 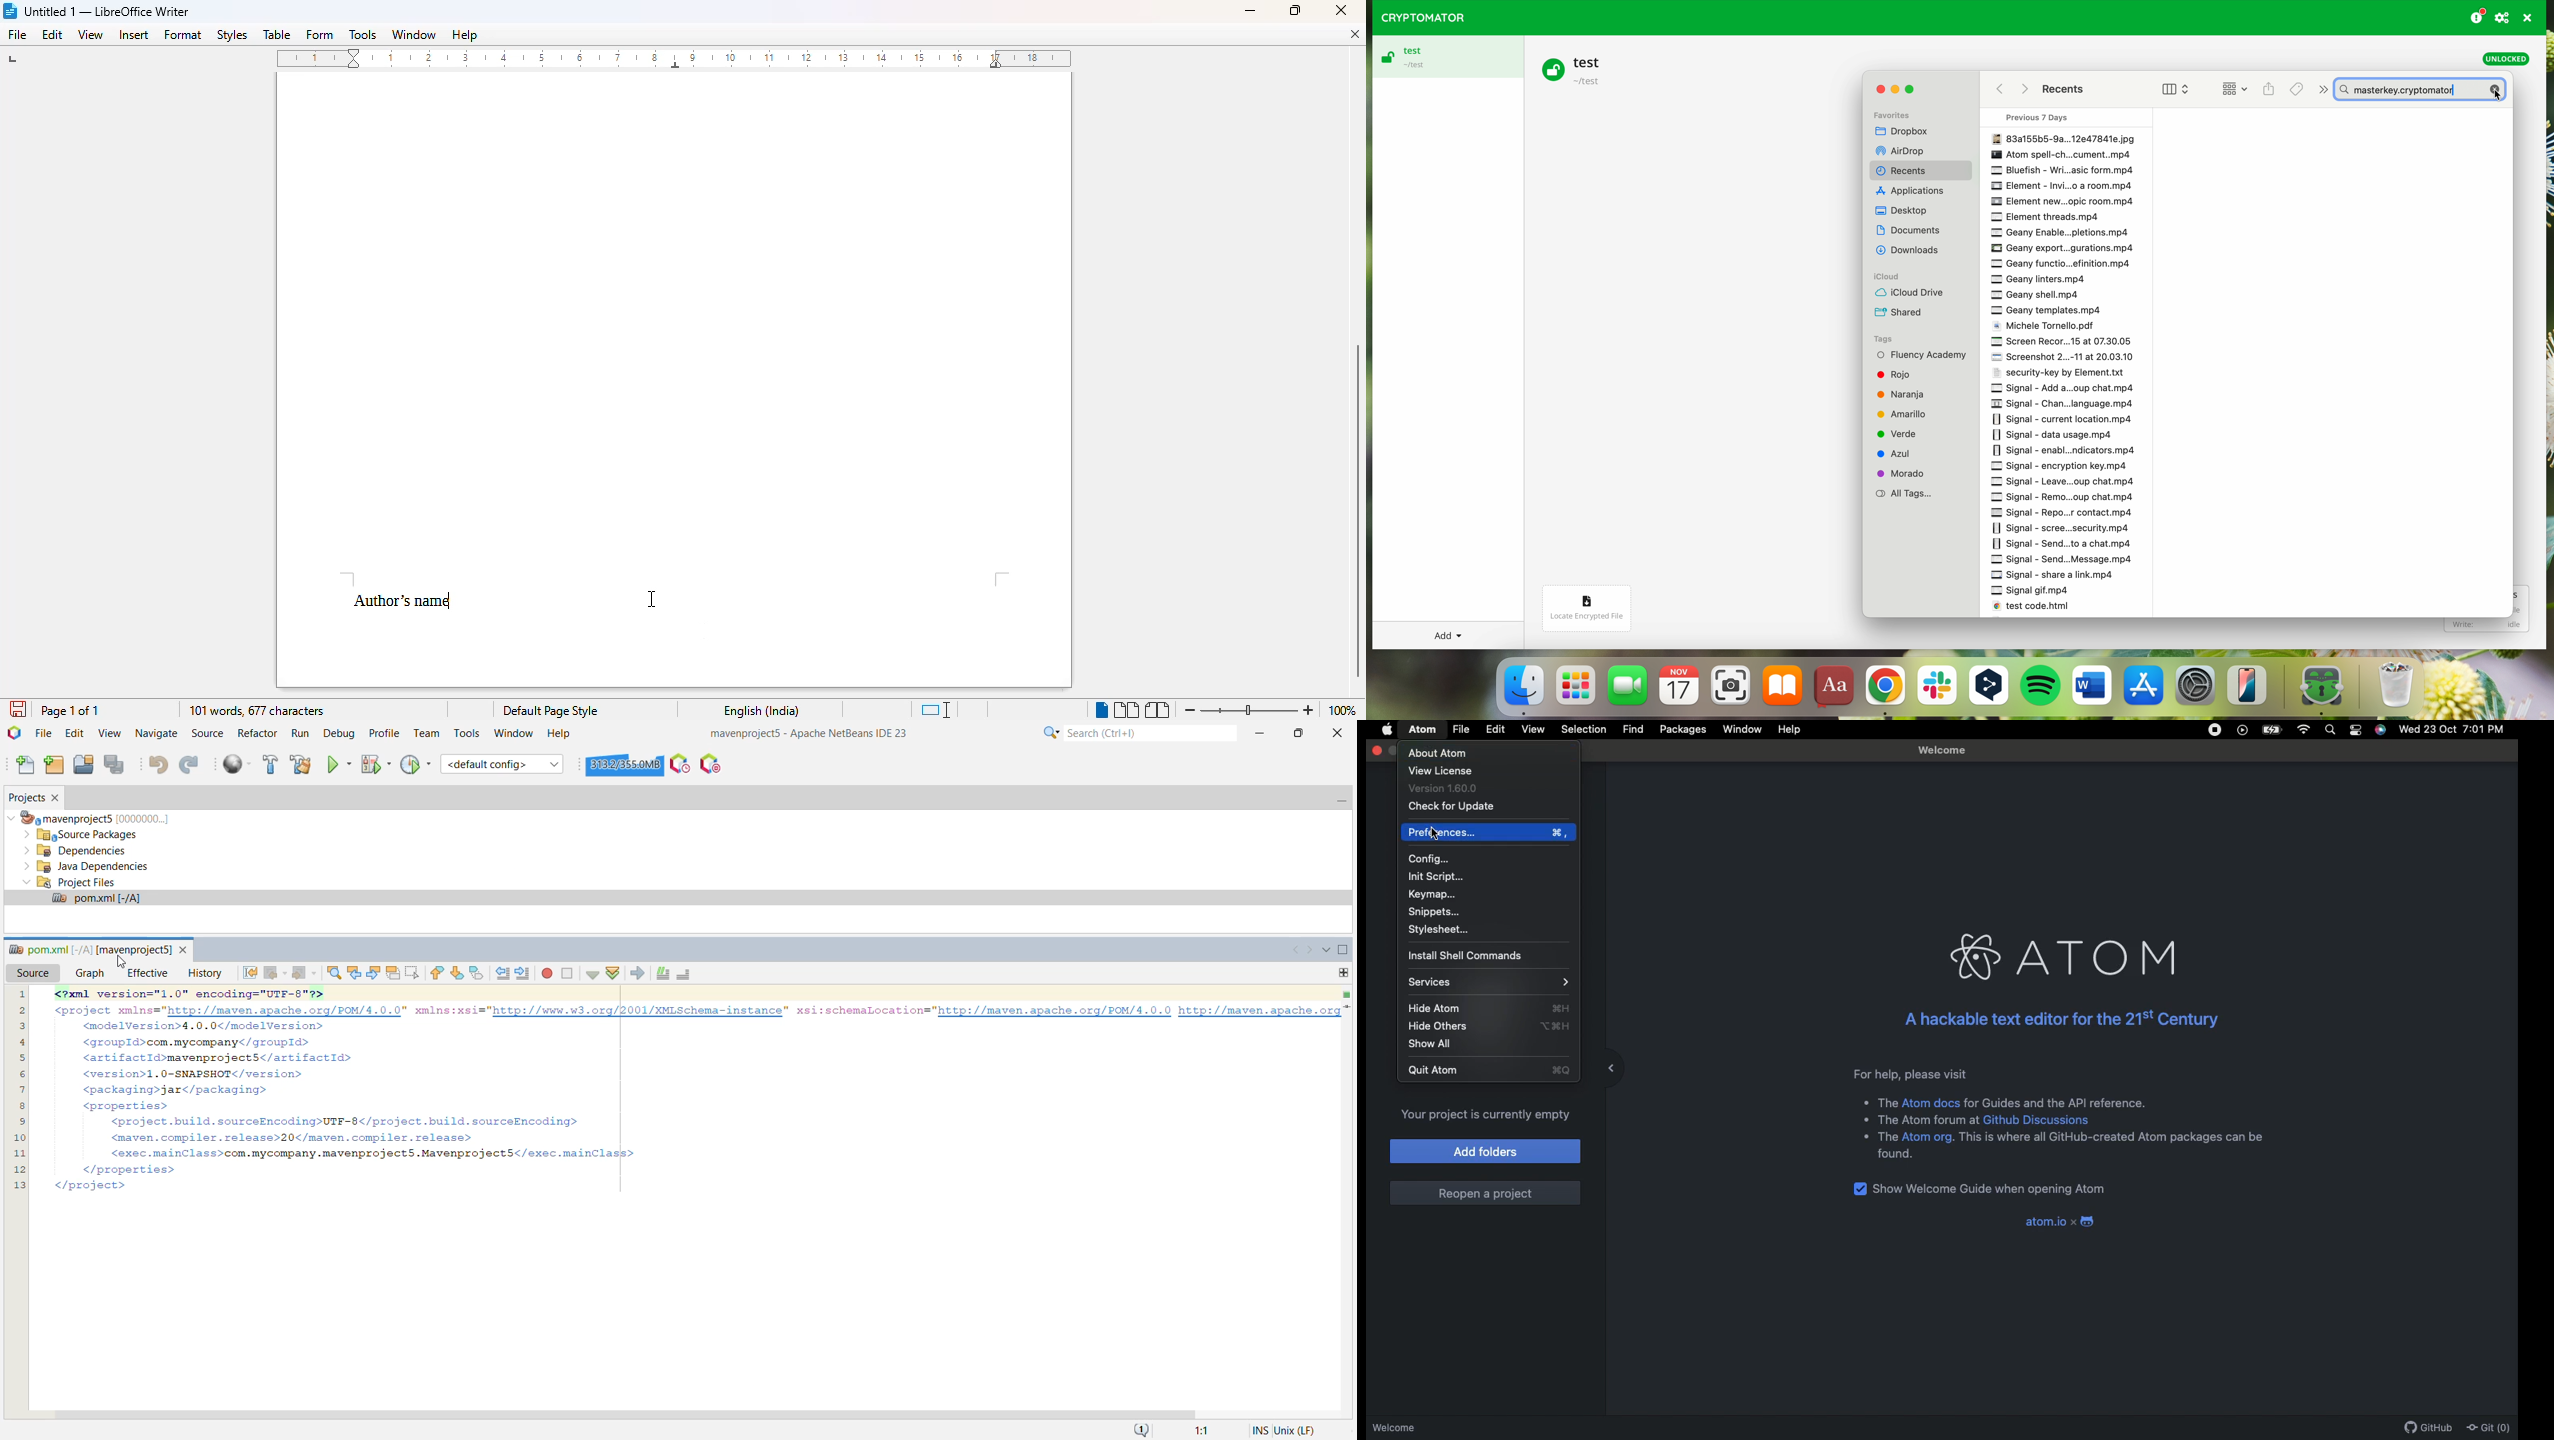 What do you see at coordinates (2268, 87) in the screenshot?
I see `share` at bounding box center [2268, 87].